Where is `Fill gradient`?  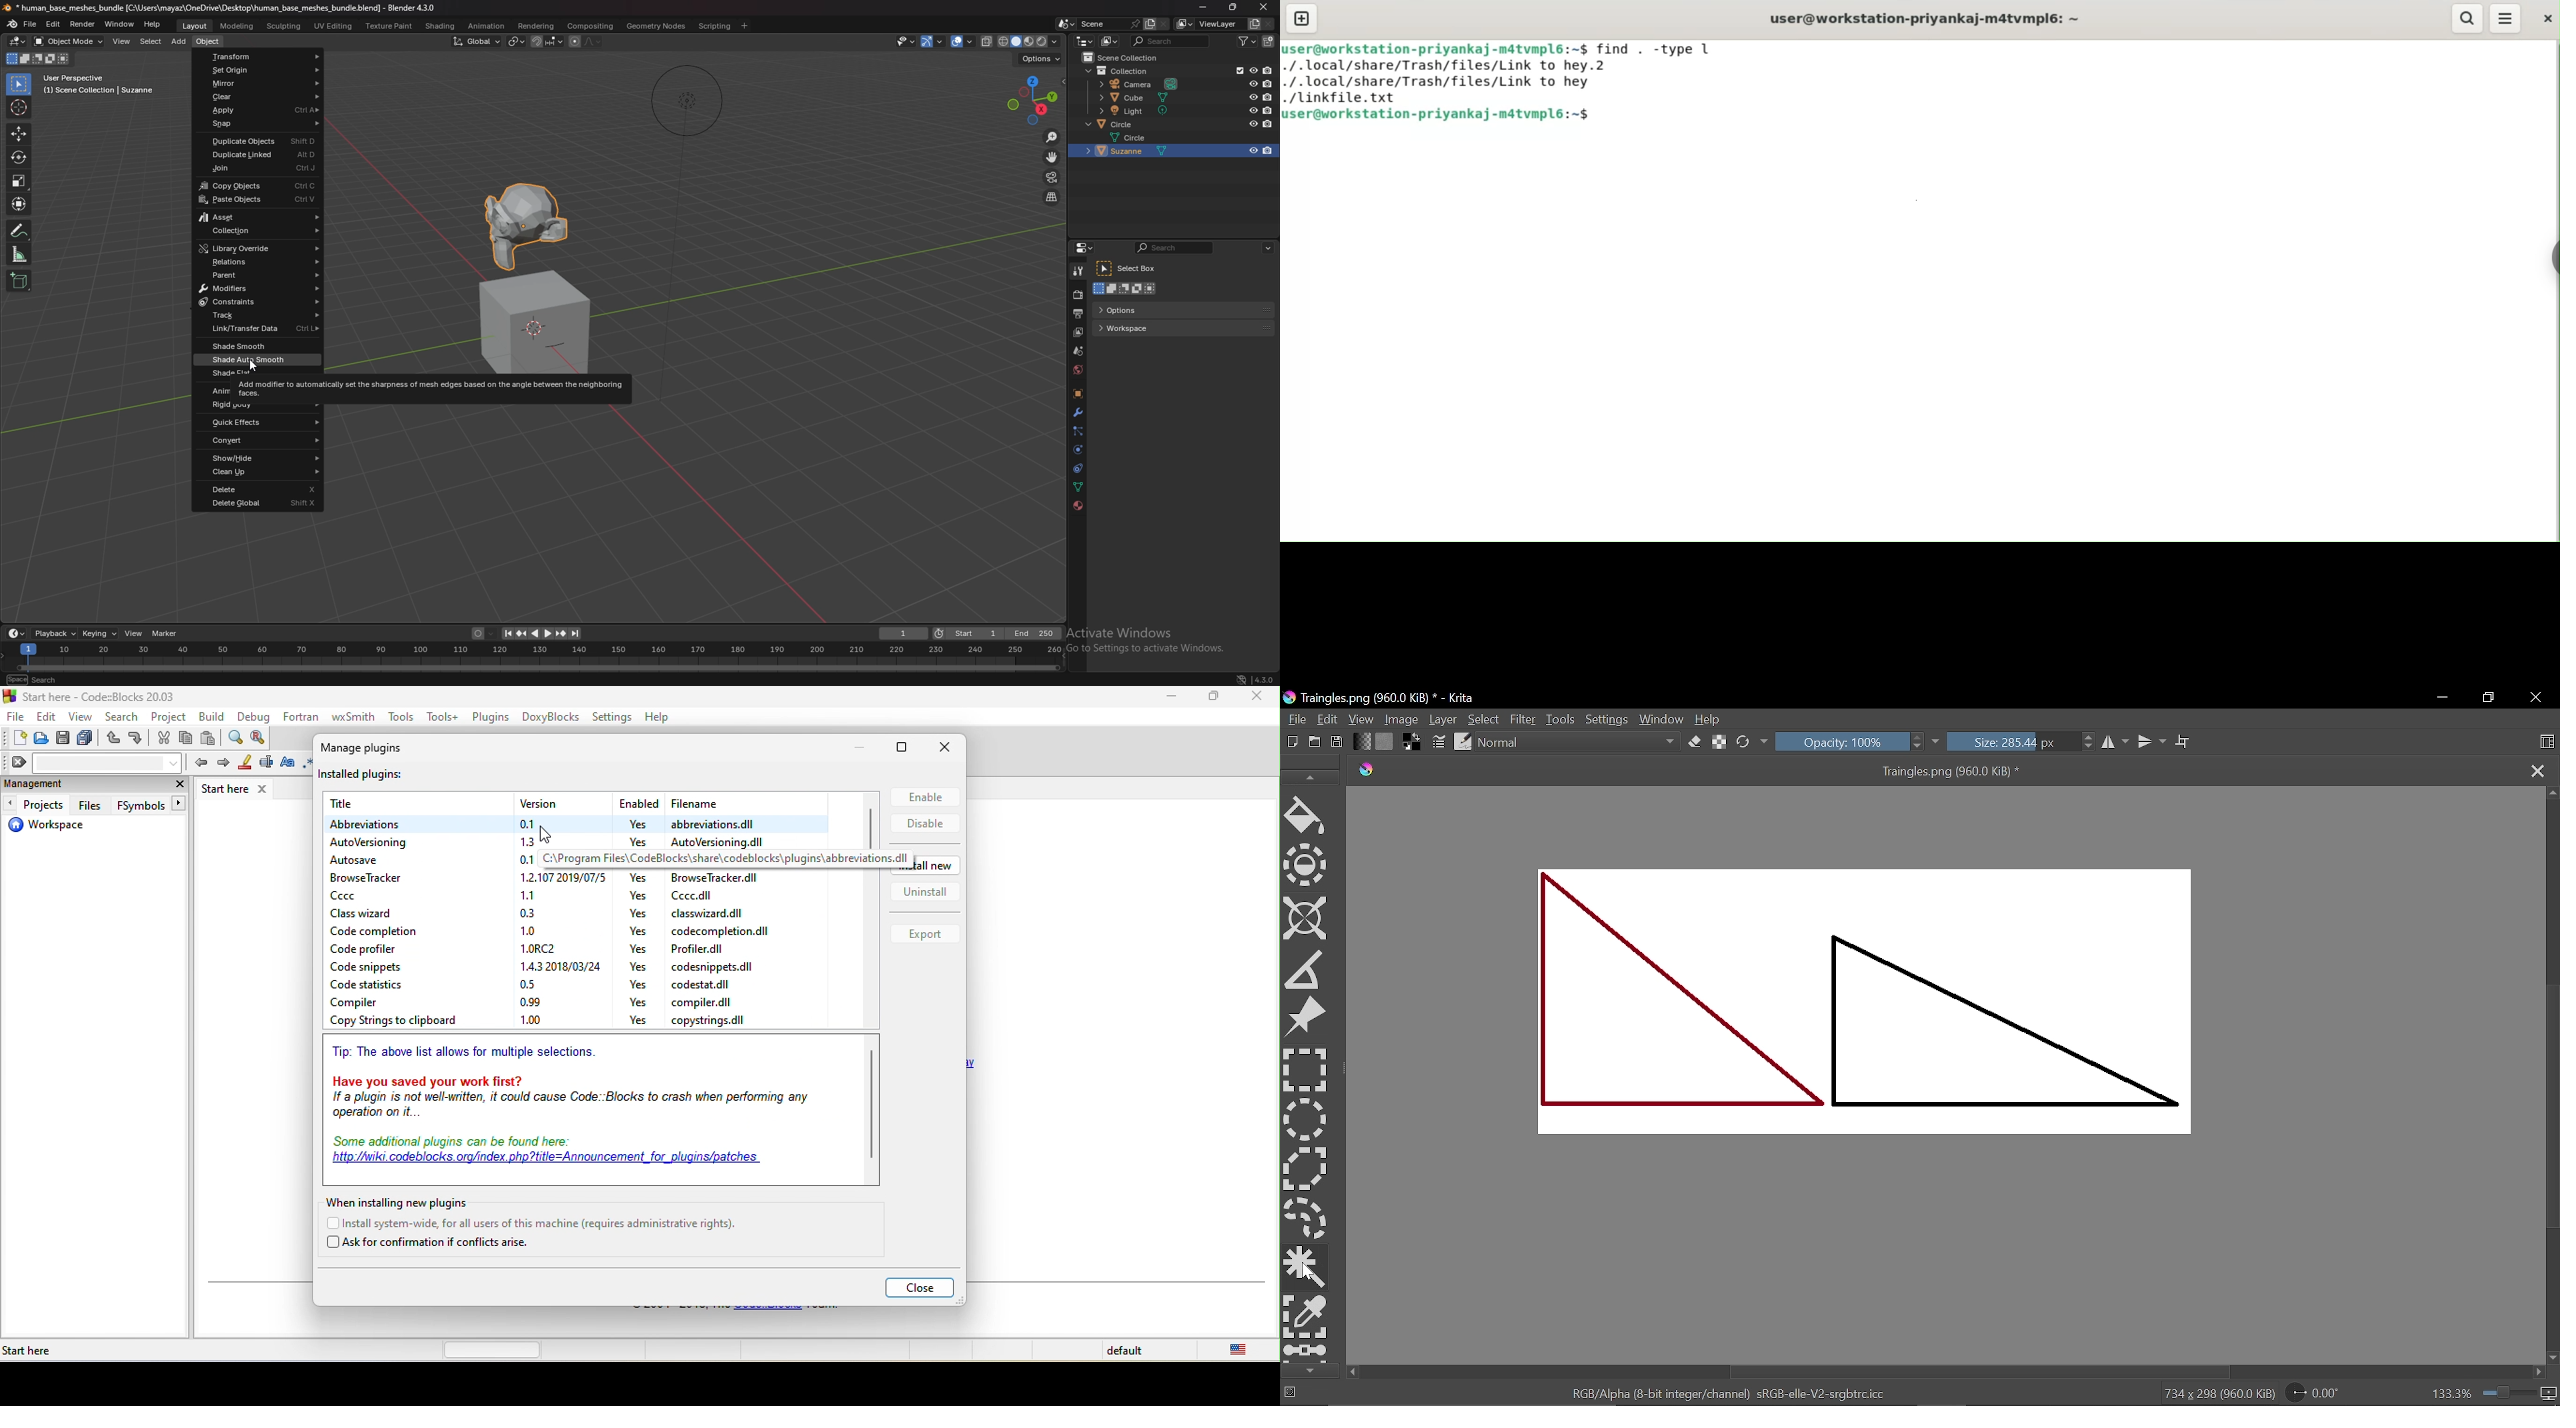 Fill gradient is located at coordinates (1362, 741).